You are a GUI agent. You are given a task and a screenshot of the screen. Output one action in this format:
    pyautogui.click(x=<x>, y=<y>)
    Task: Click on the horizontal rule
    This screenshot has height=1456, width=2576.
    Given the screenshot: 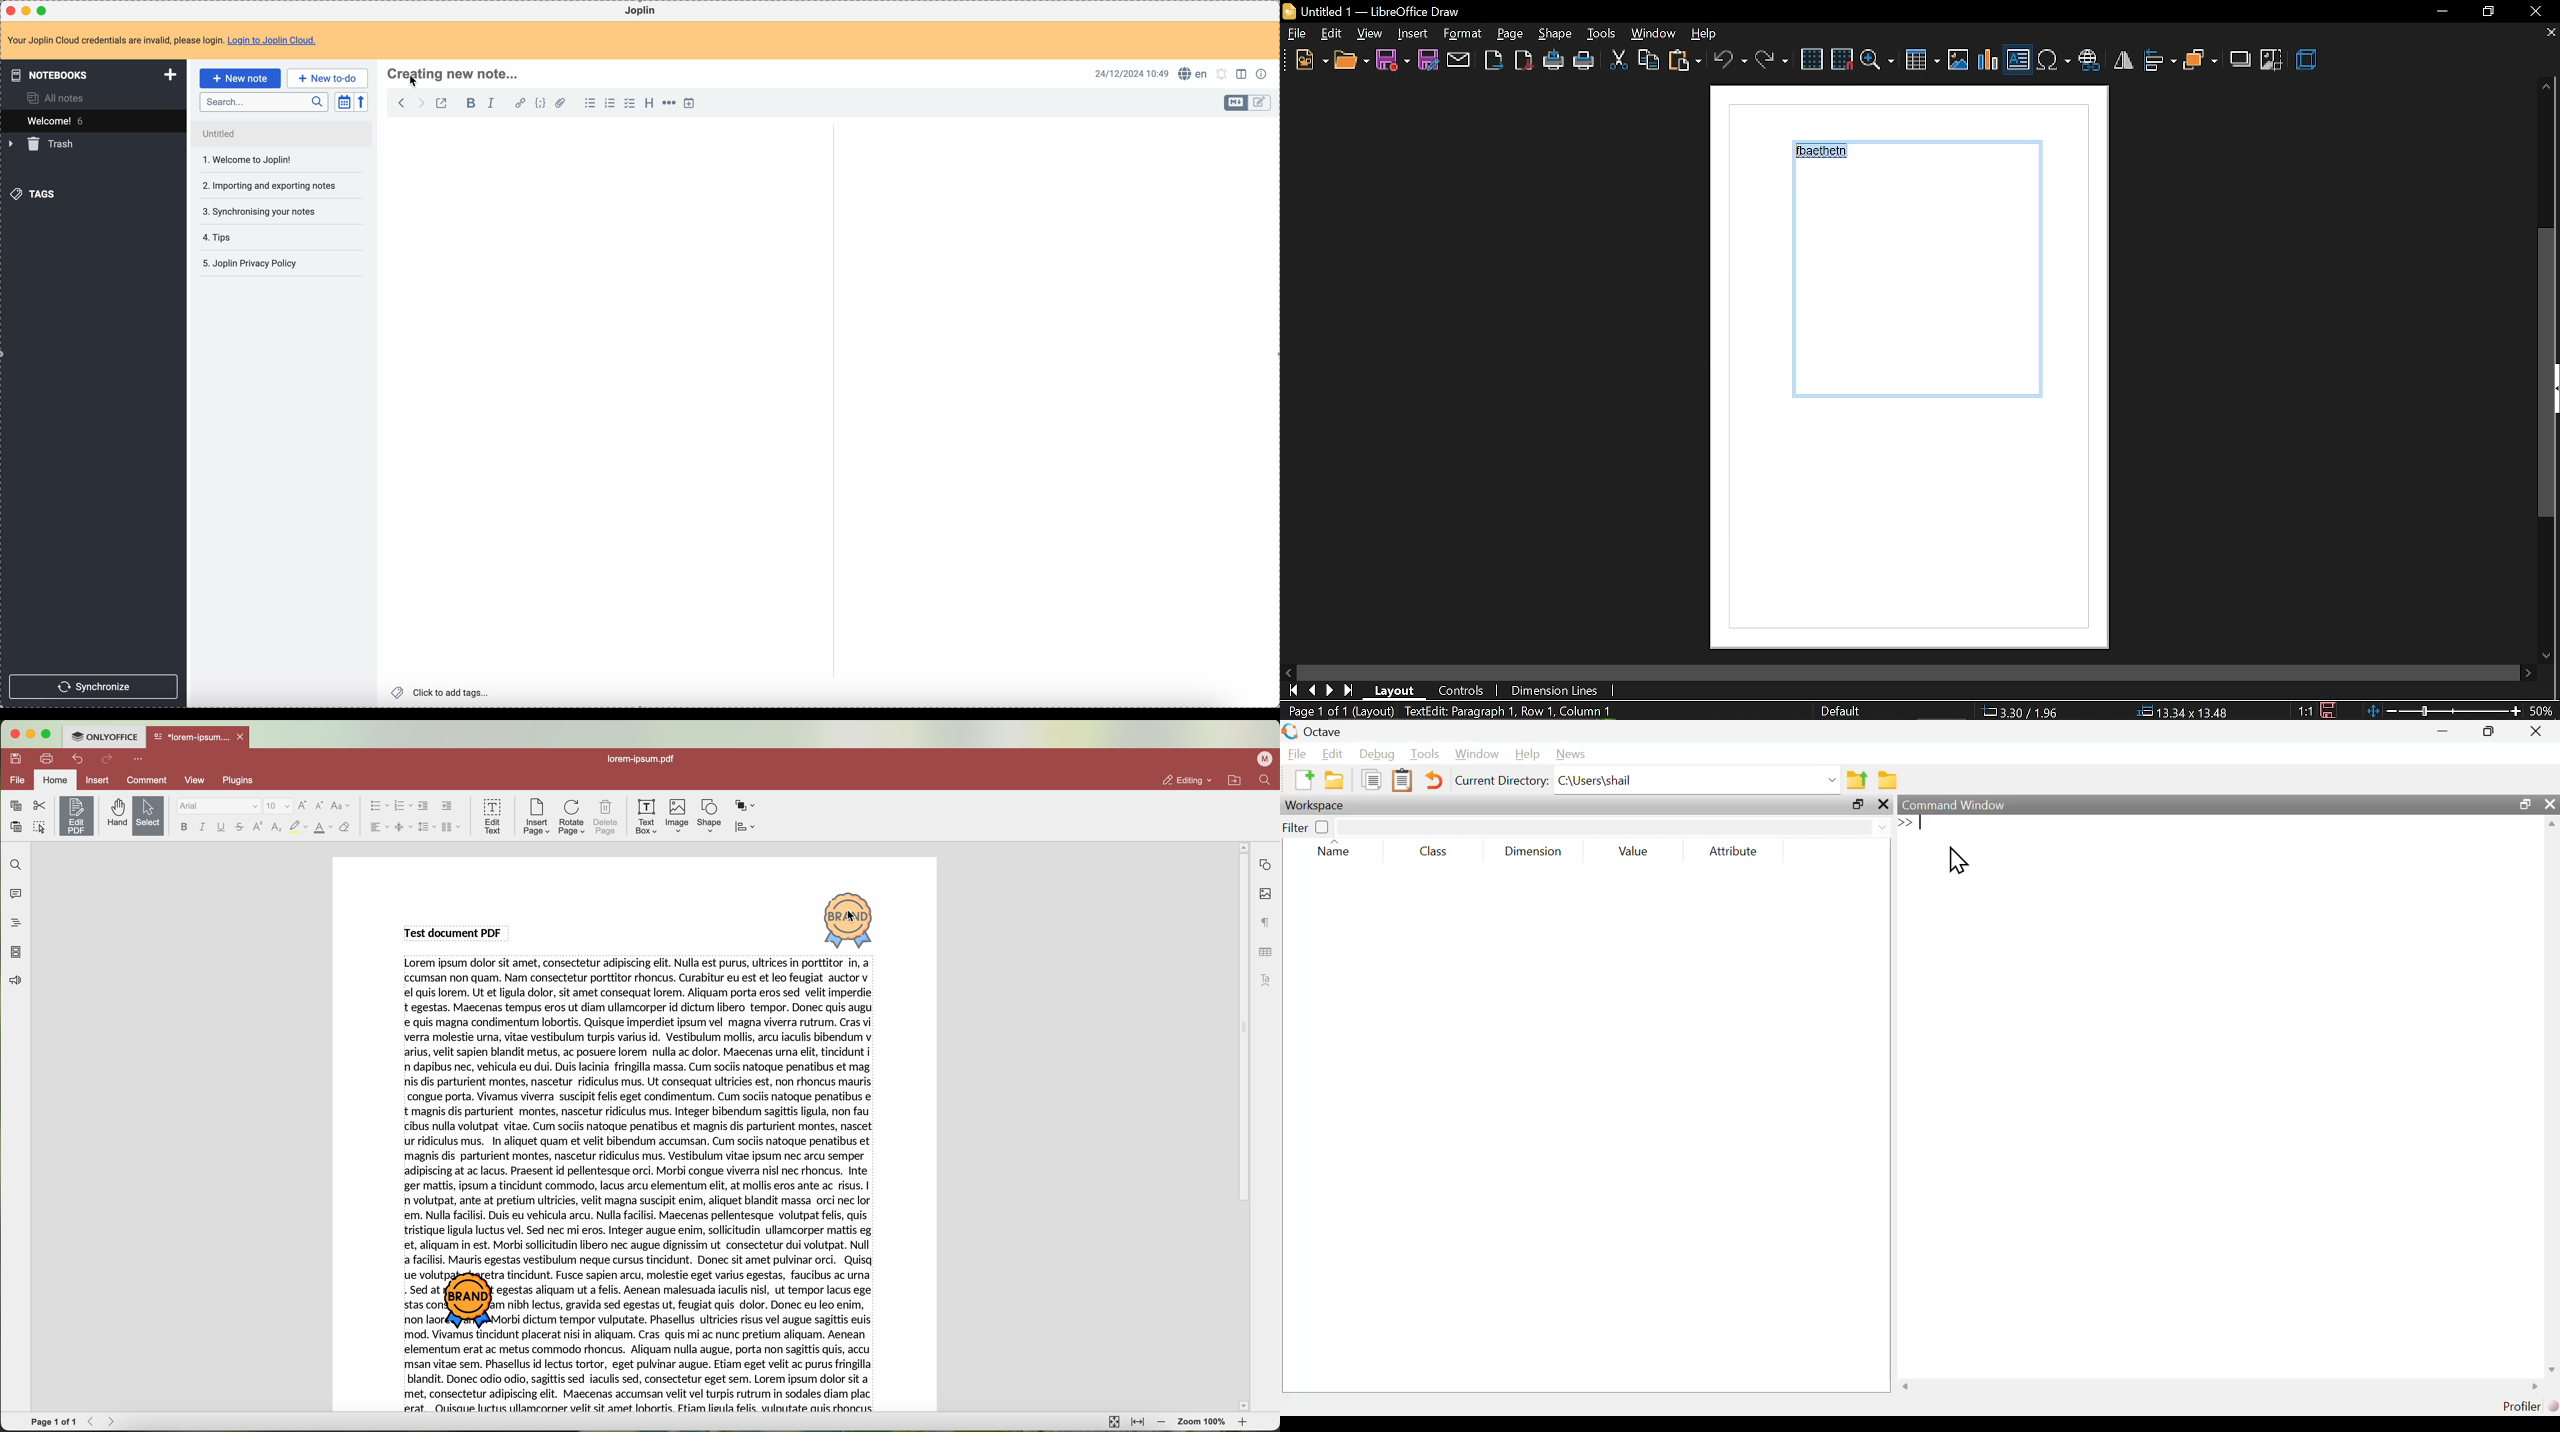 What is the action you would take?
    pyautogui.click(x=670, y=104)
    